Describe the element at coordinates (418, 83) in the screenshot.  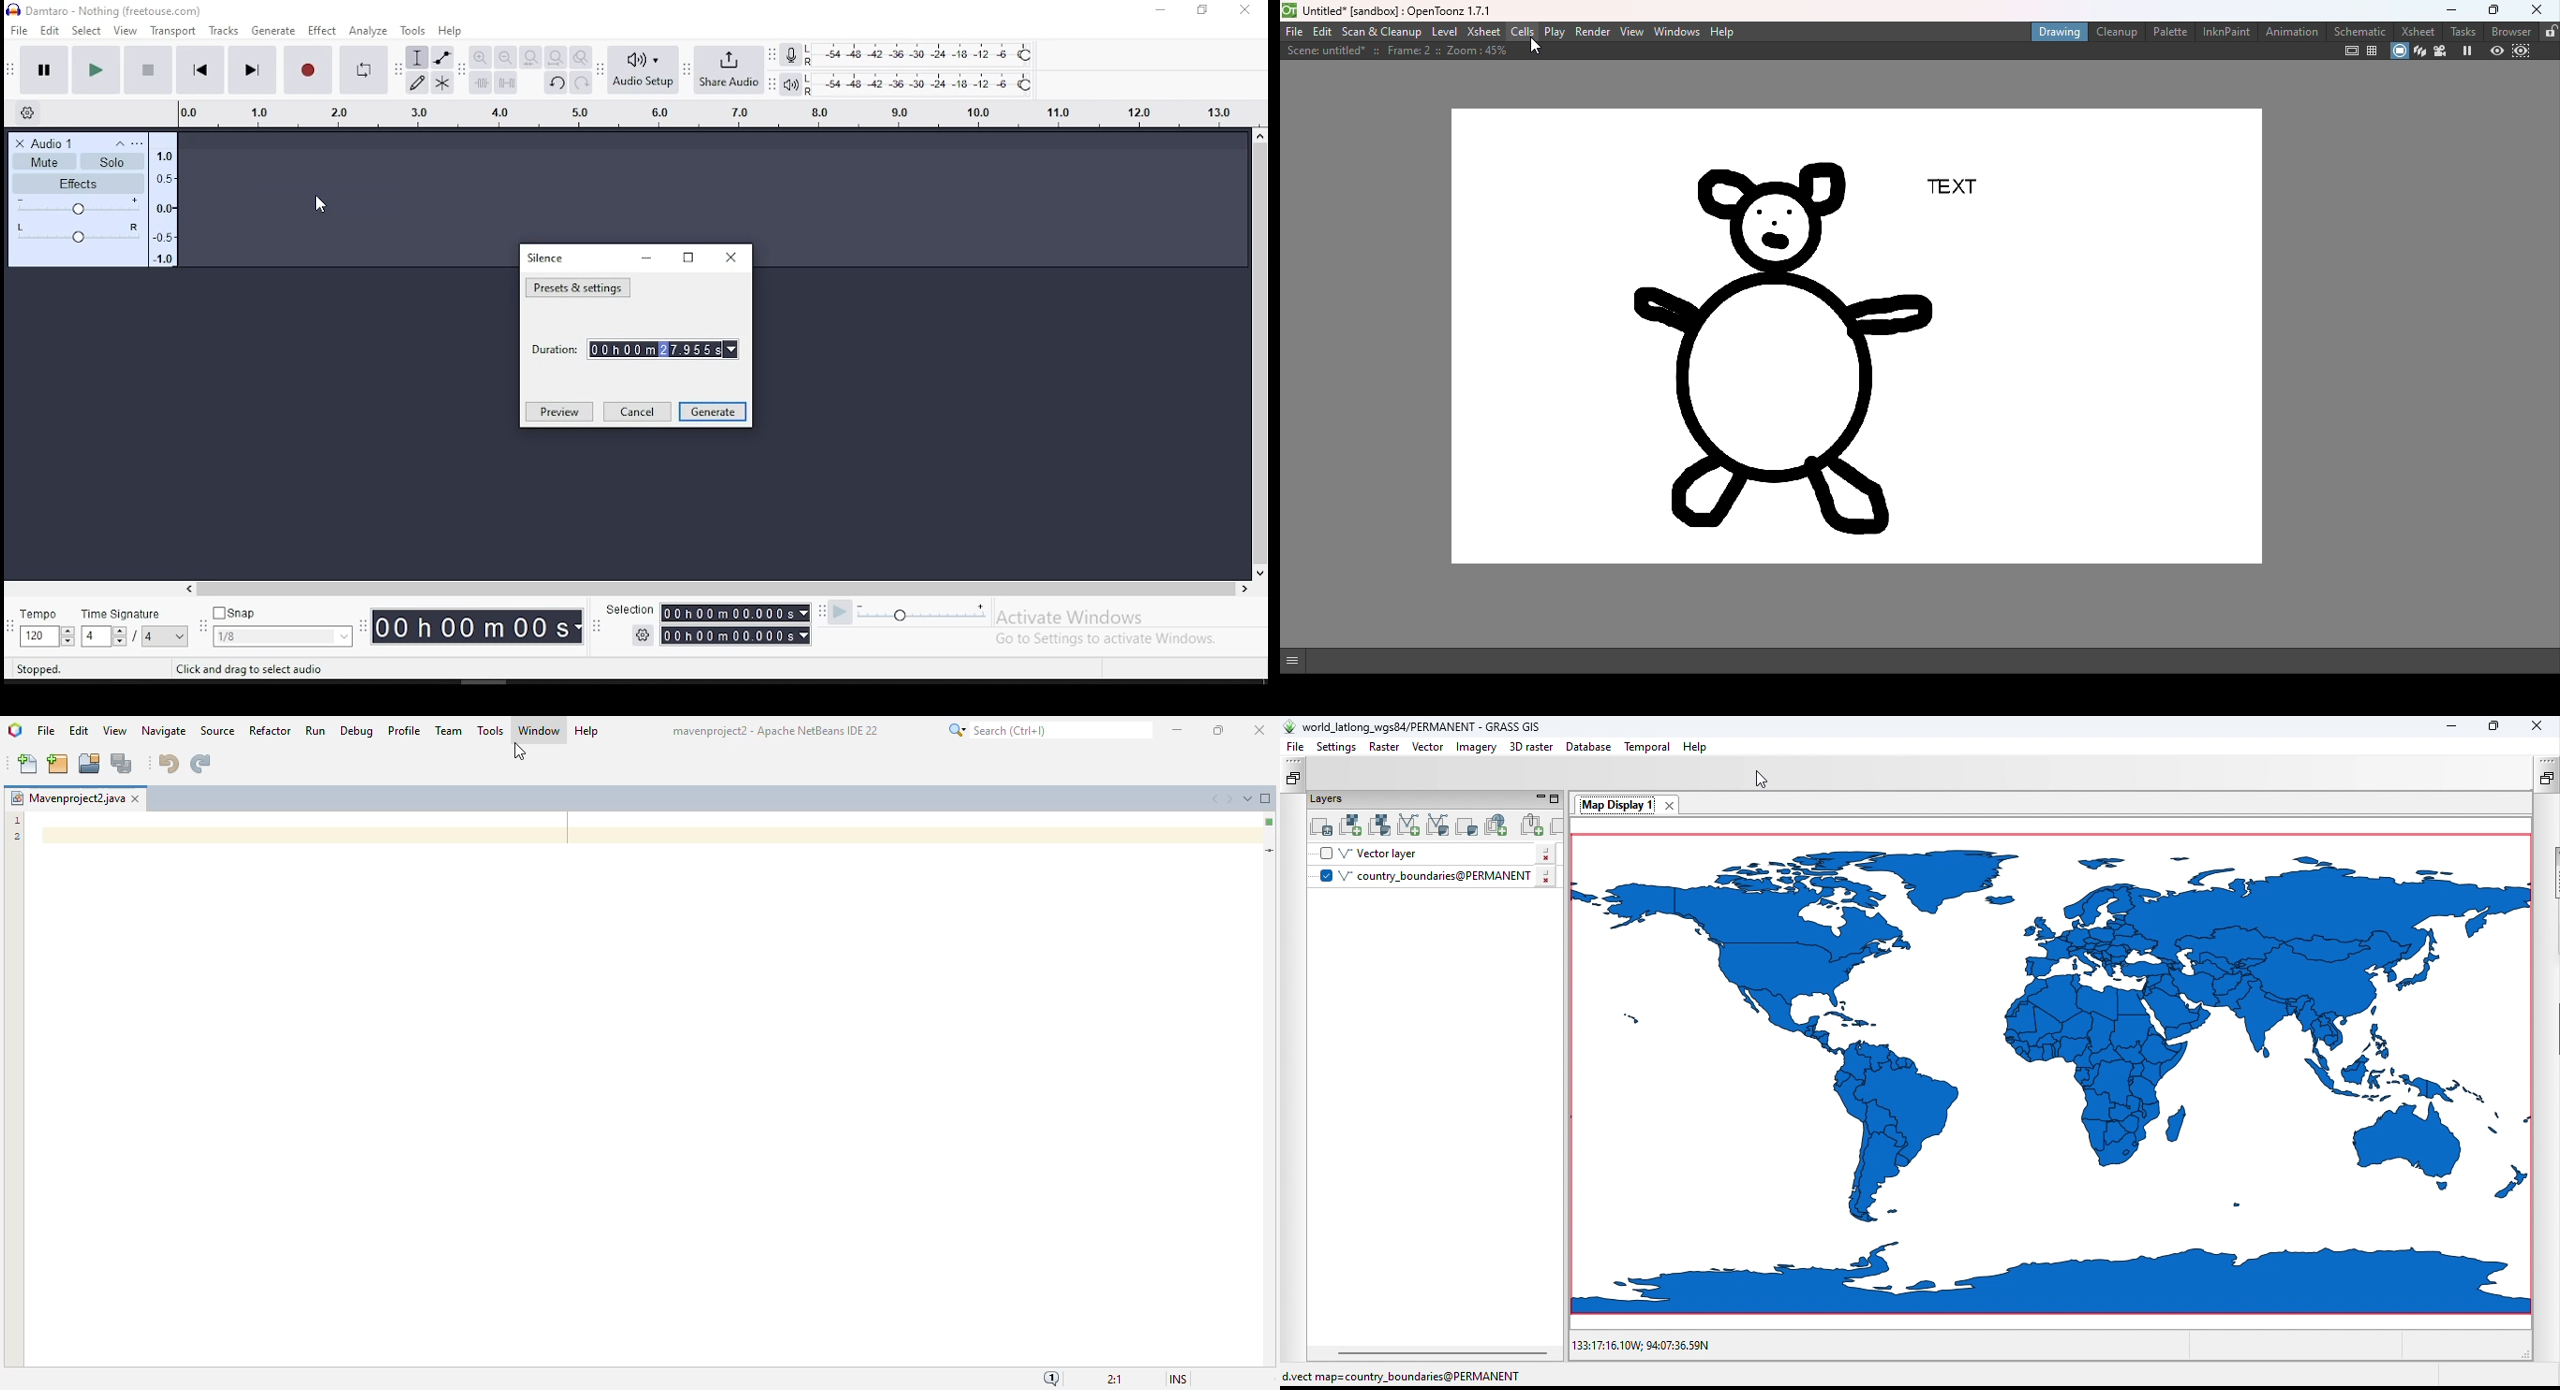
I see `draw tool` at that location.